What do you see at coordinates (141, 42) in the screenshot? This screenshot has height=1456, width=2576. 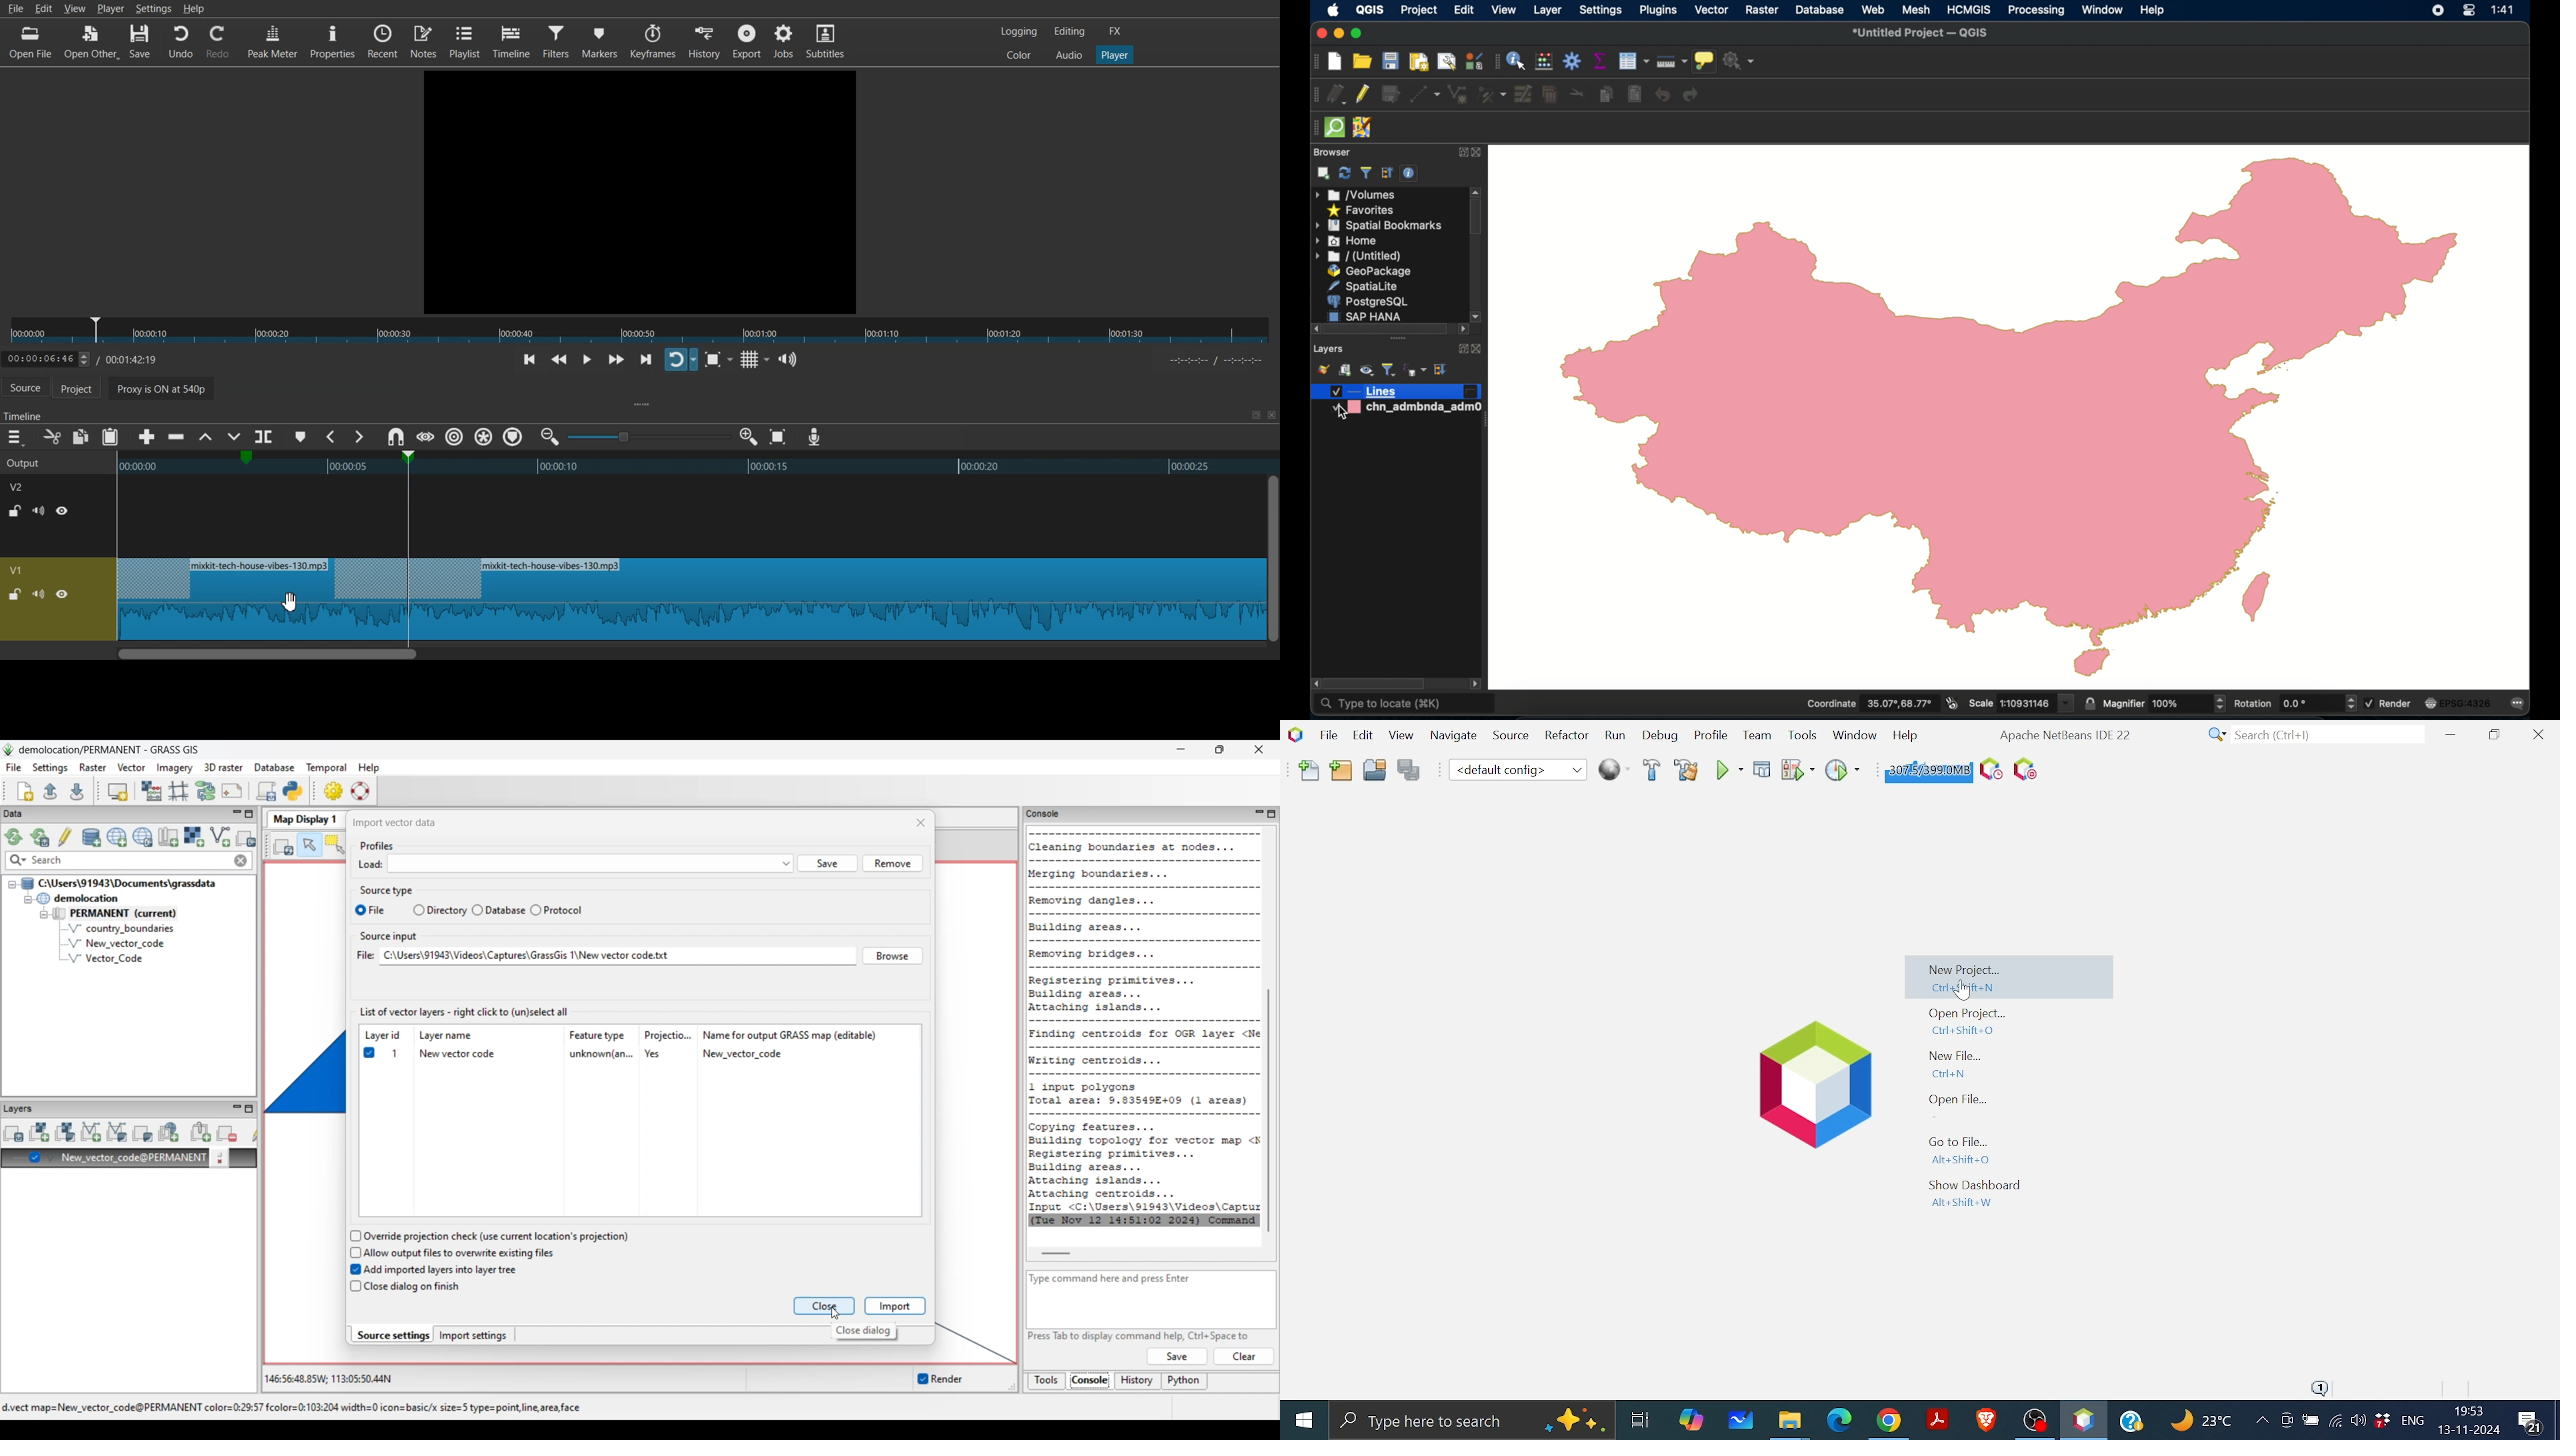 I see `Save` at bounding box center [141, 42].